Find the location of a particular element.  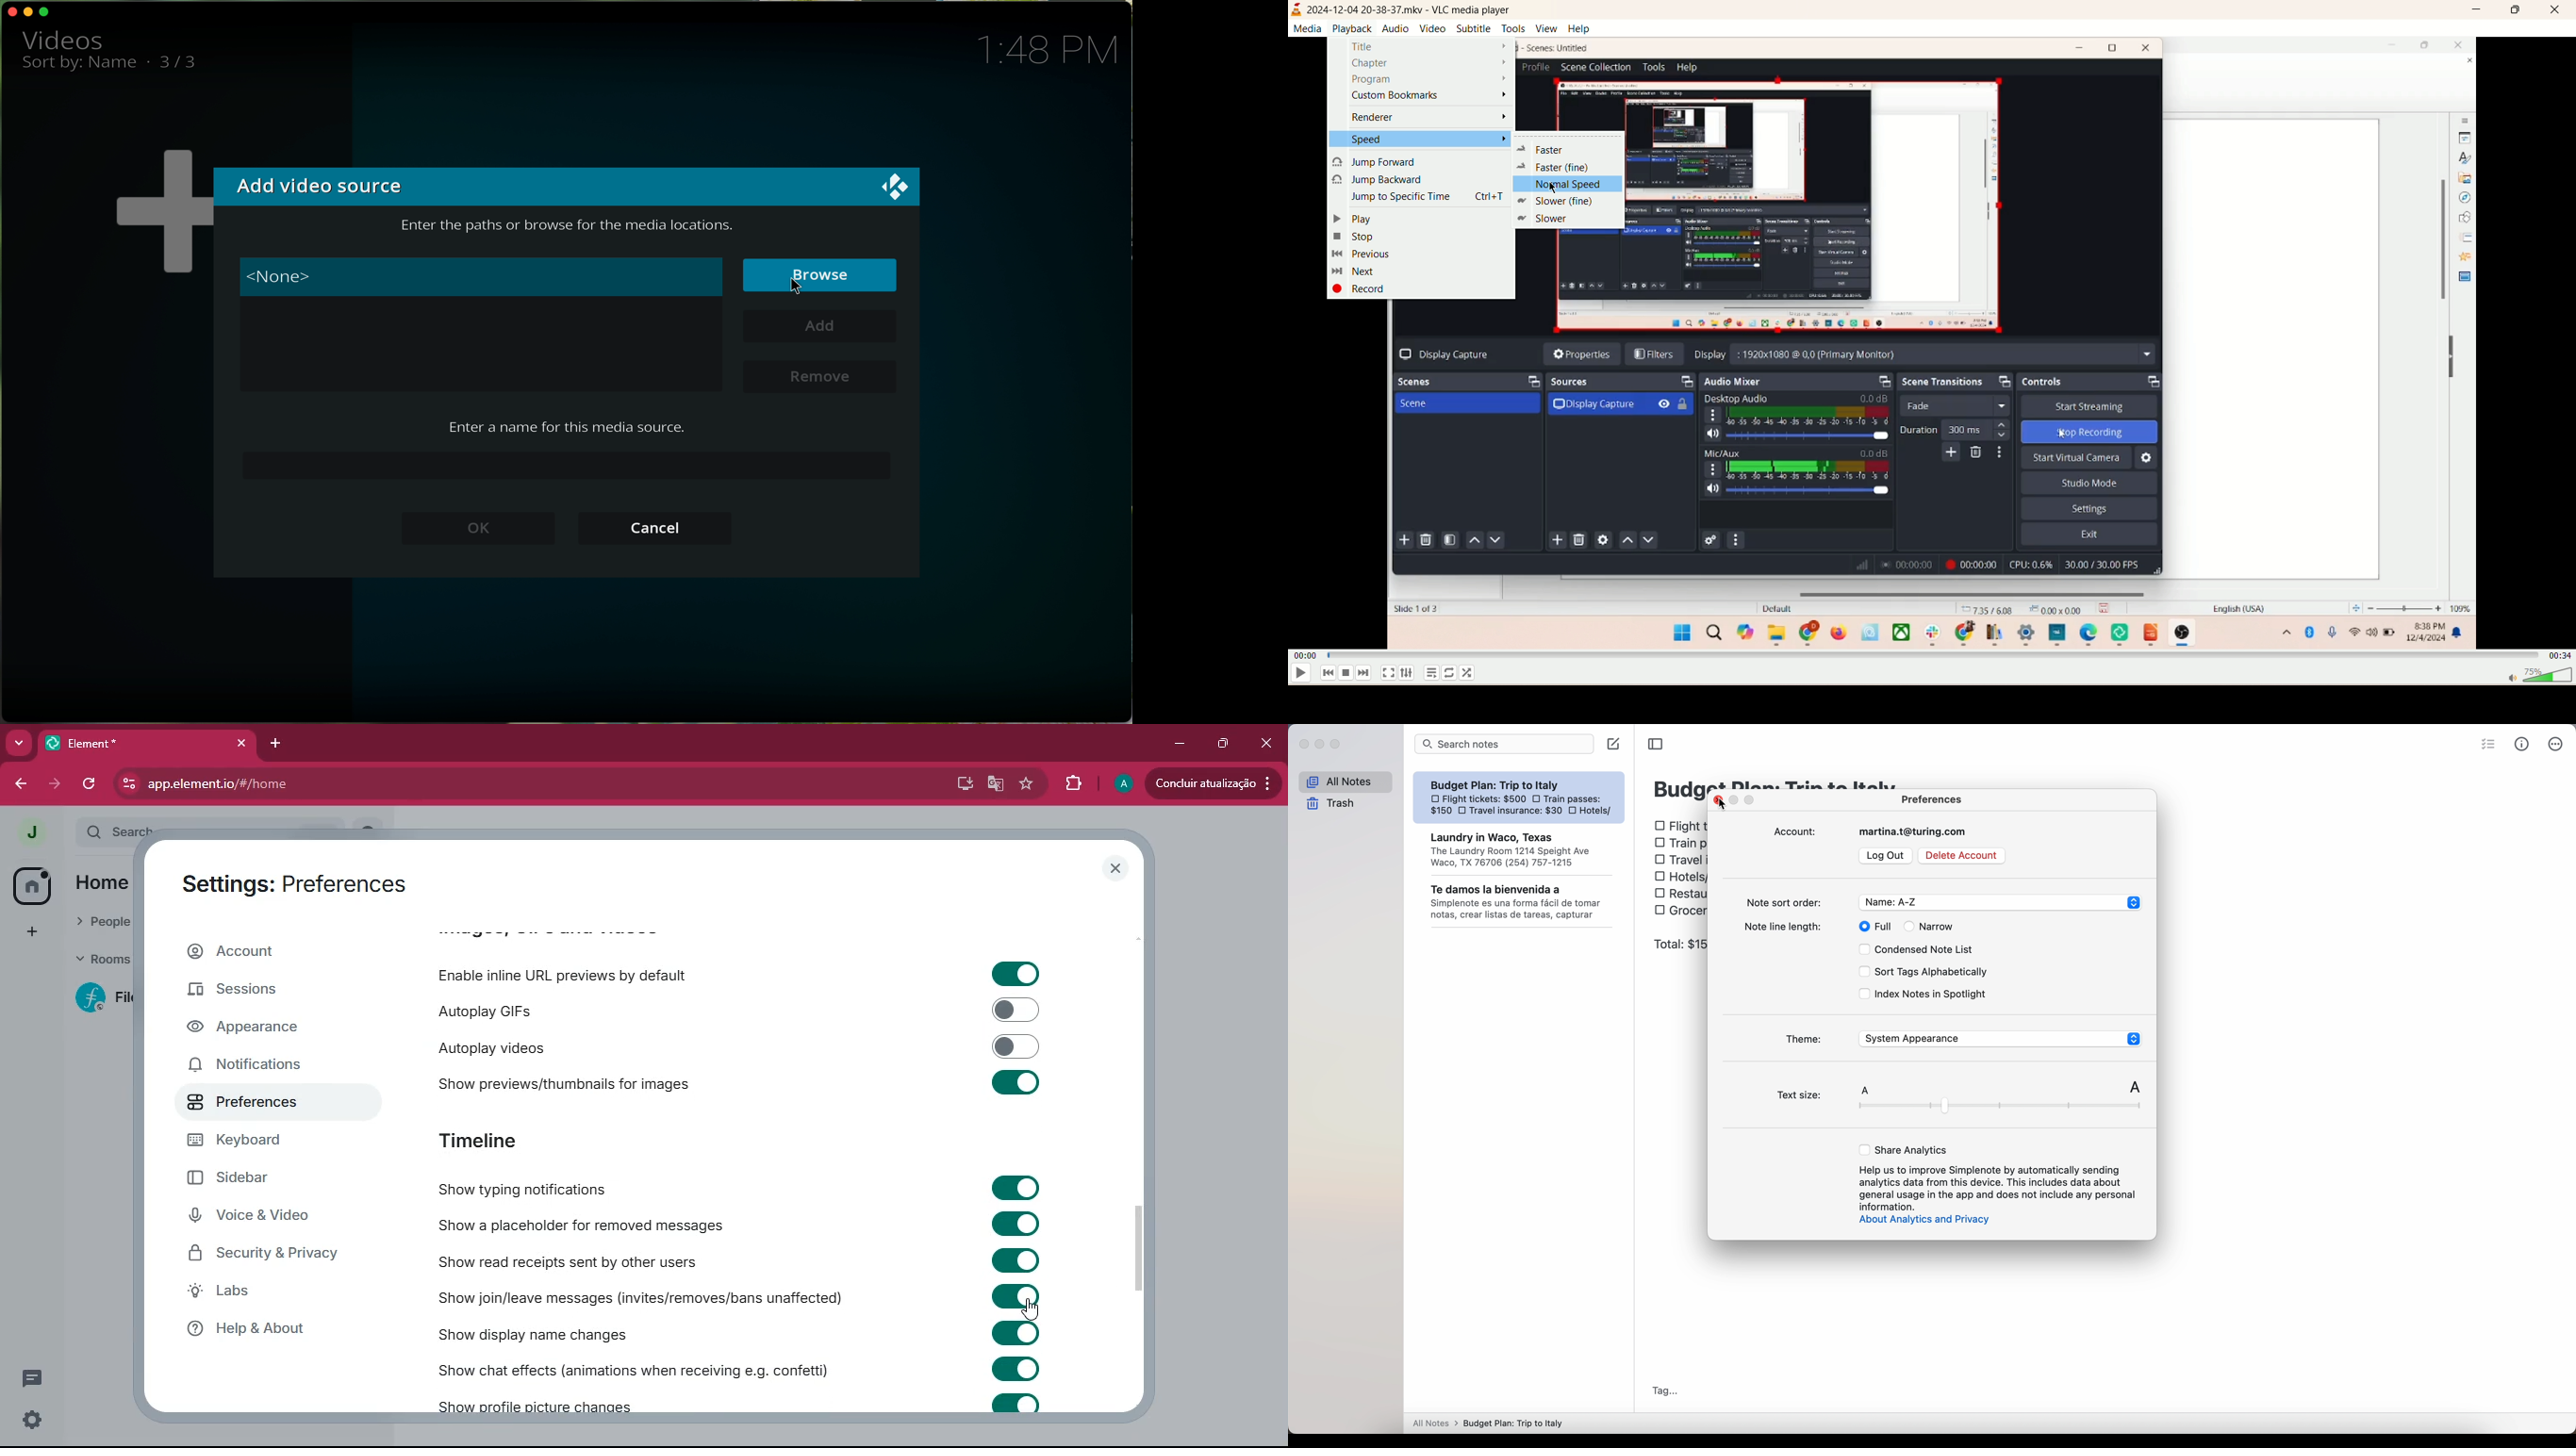

delete account is located at coordinates (1963, 856).